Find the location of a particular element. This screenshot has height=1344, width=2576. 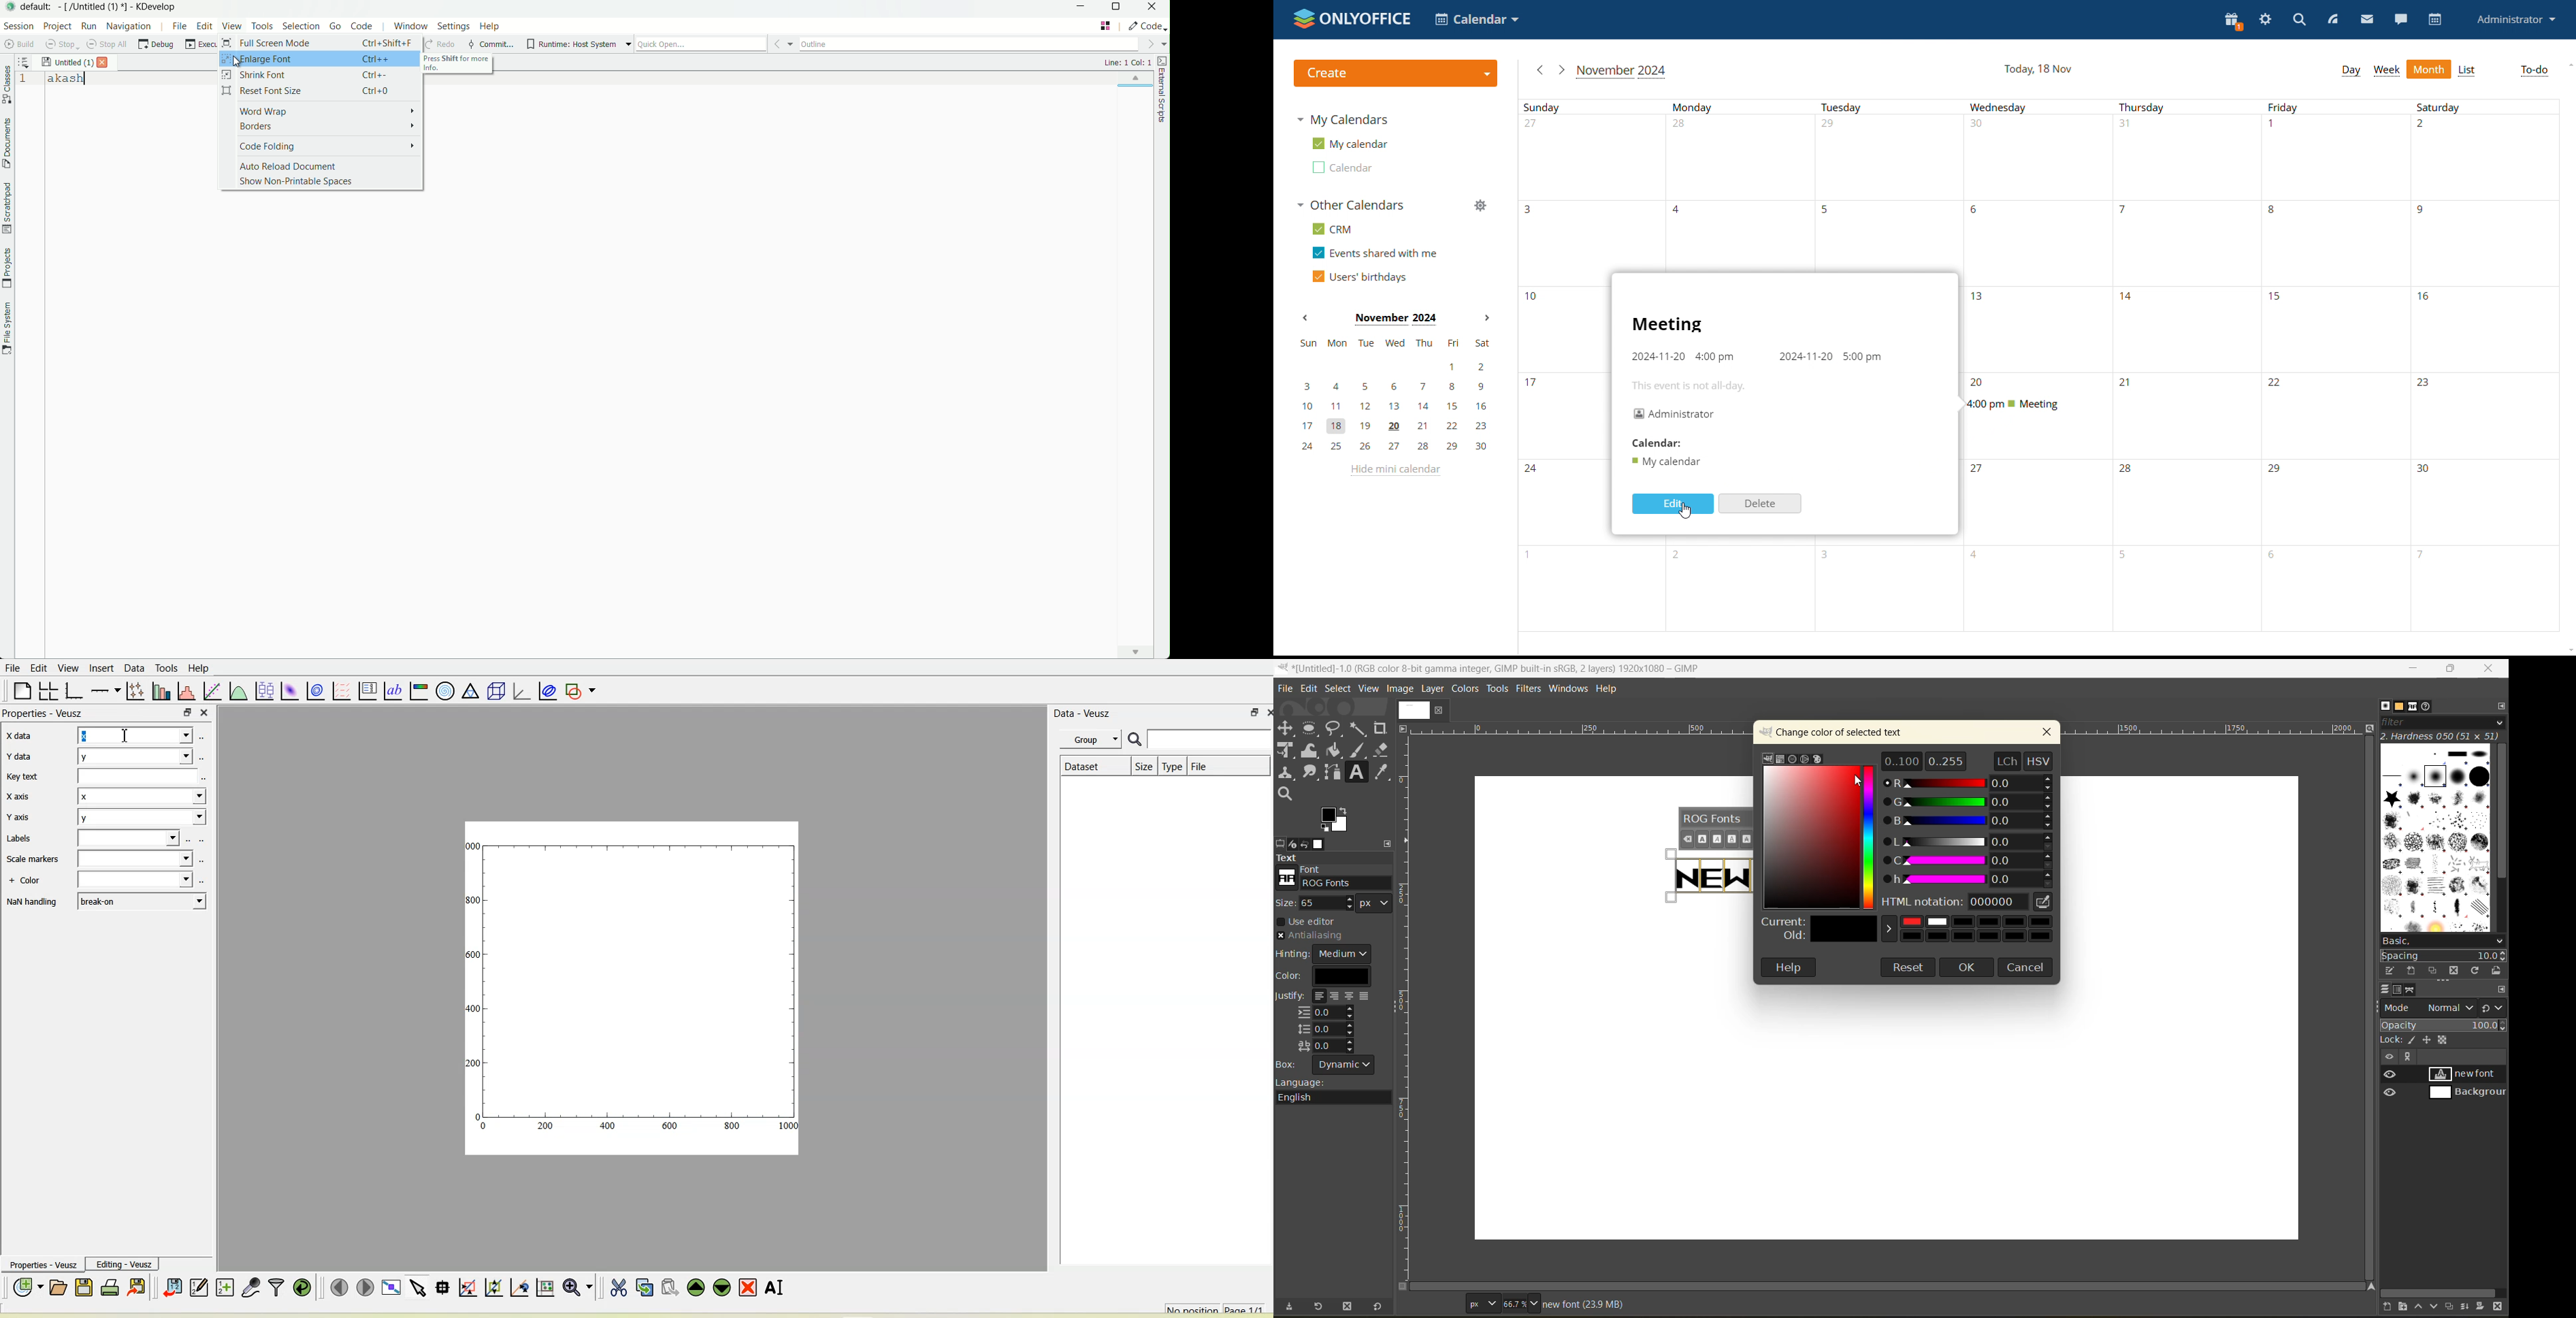

View is located at coordinates (66, 668).